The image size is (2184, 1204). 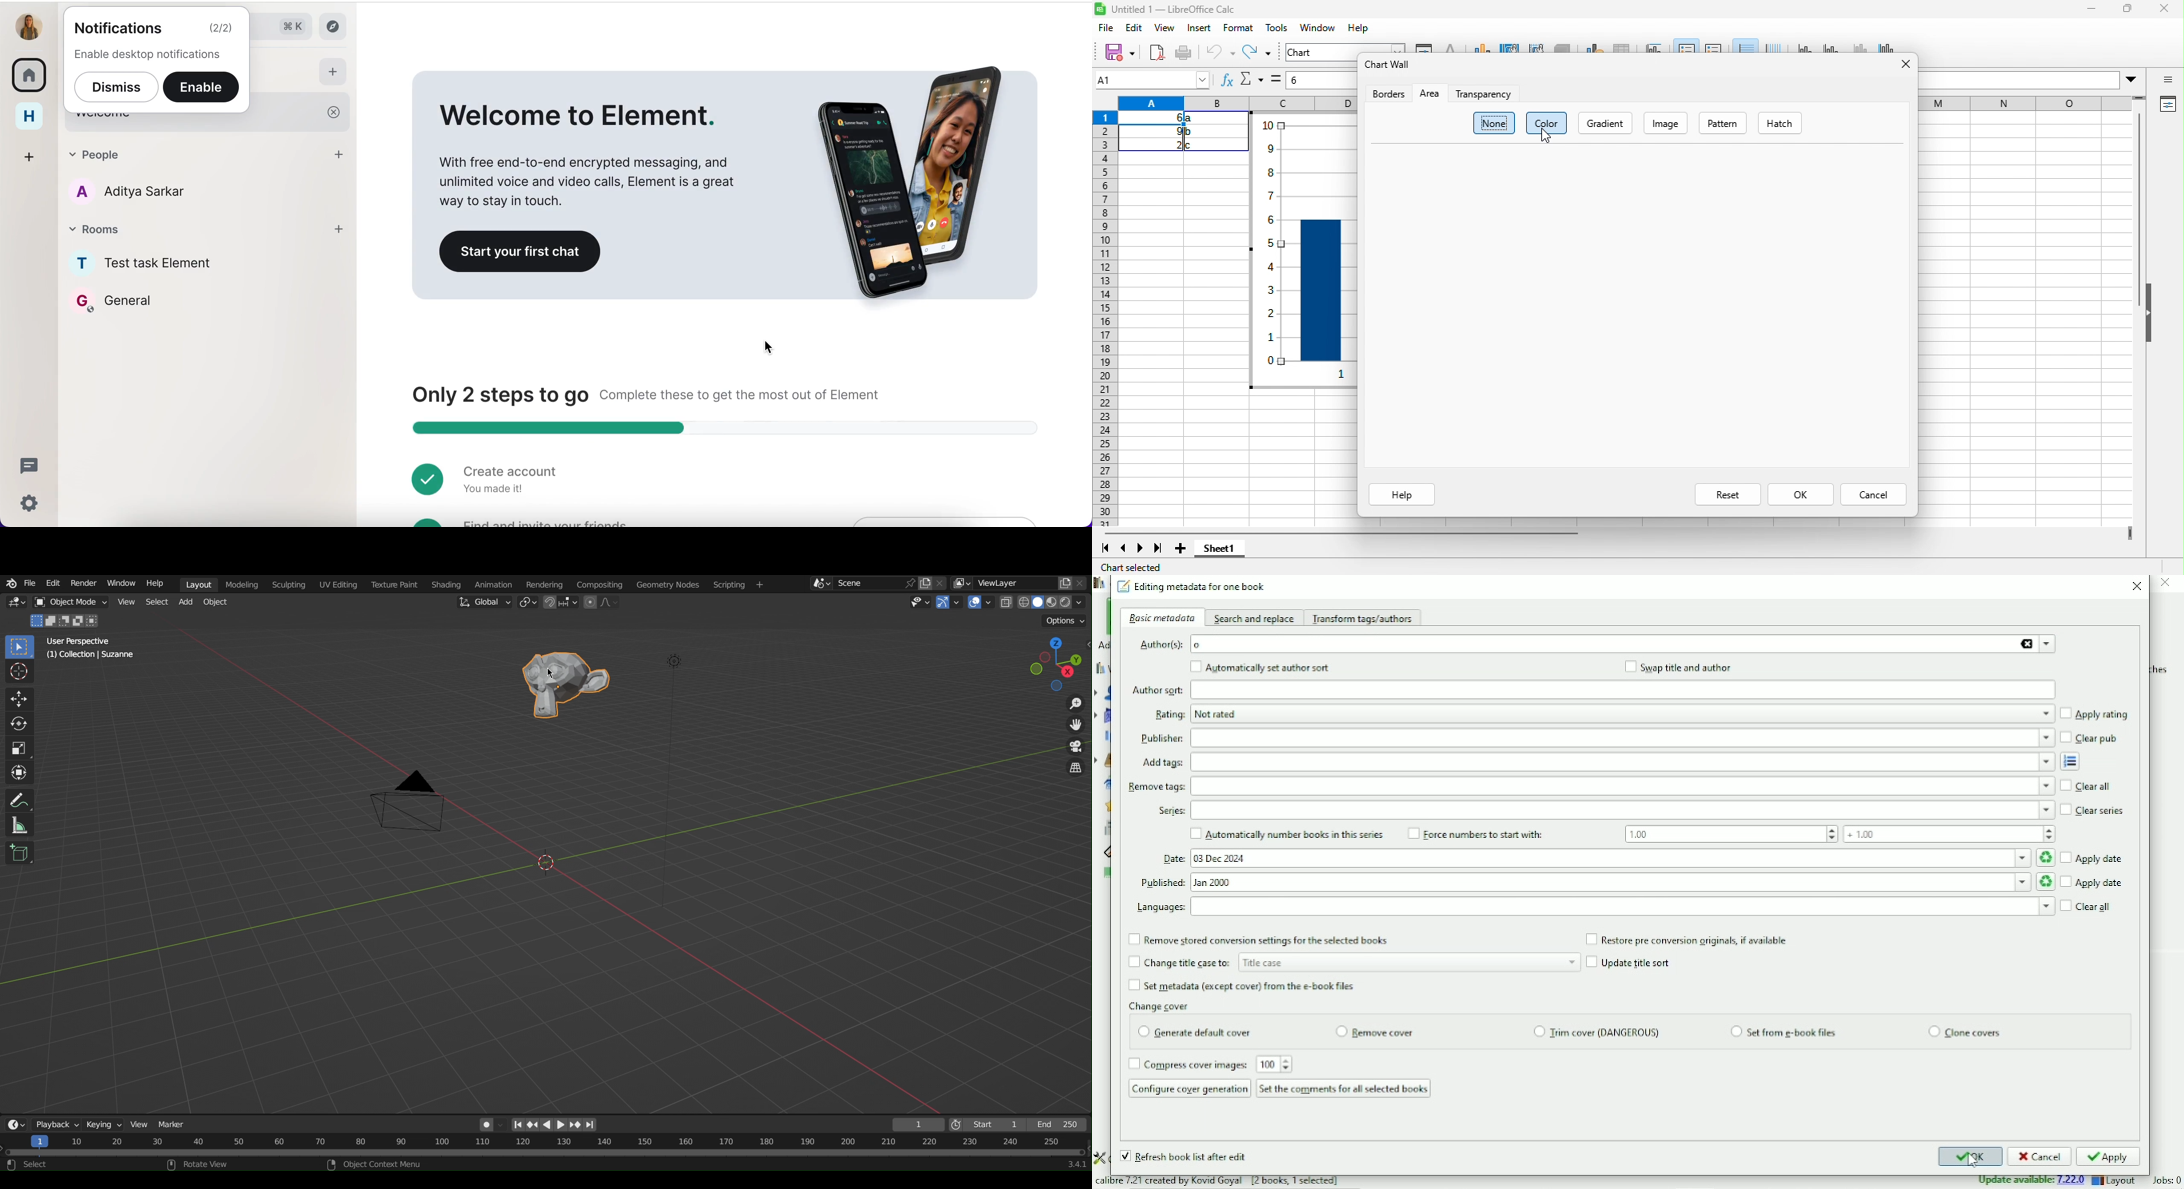 What do you see at coordinates (1081, 583) in the screenshot?
I see `close` at bounding box center [1081, 583].